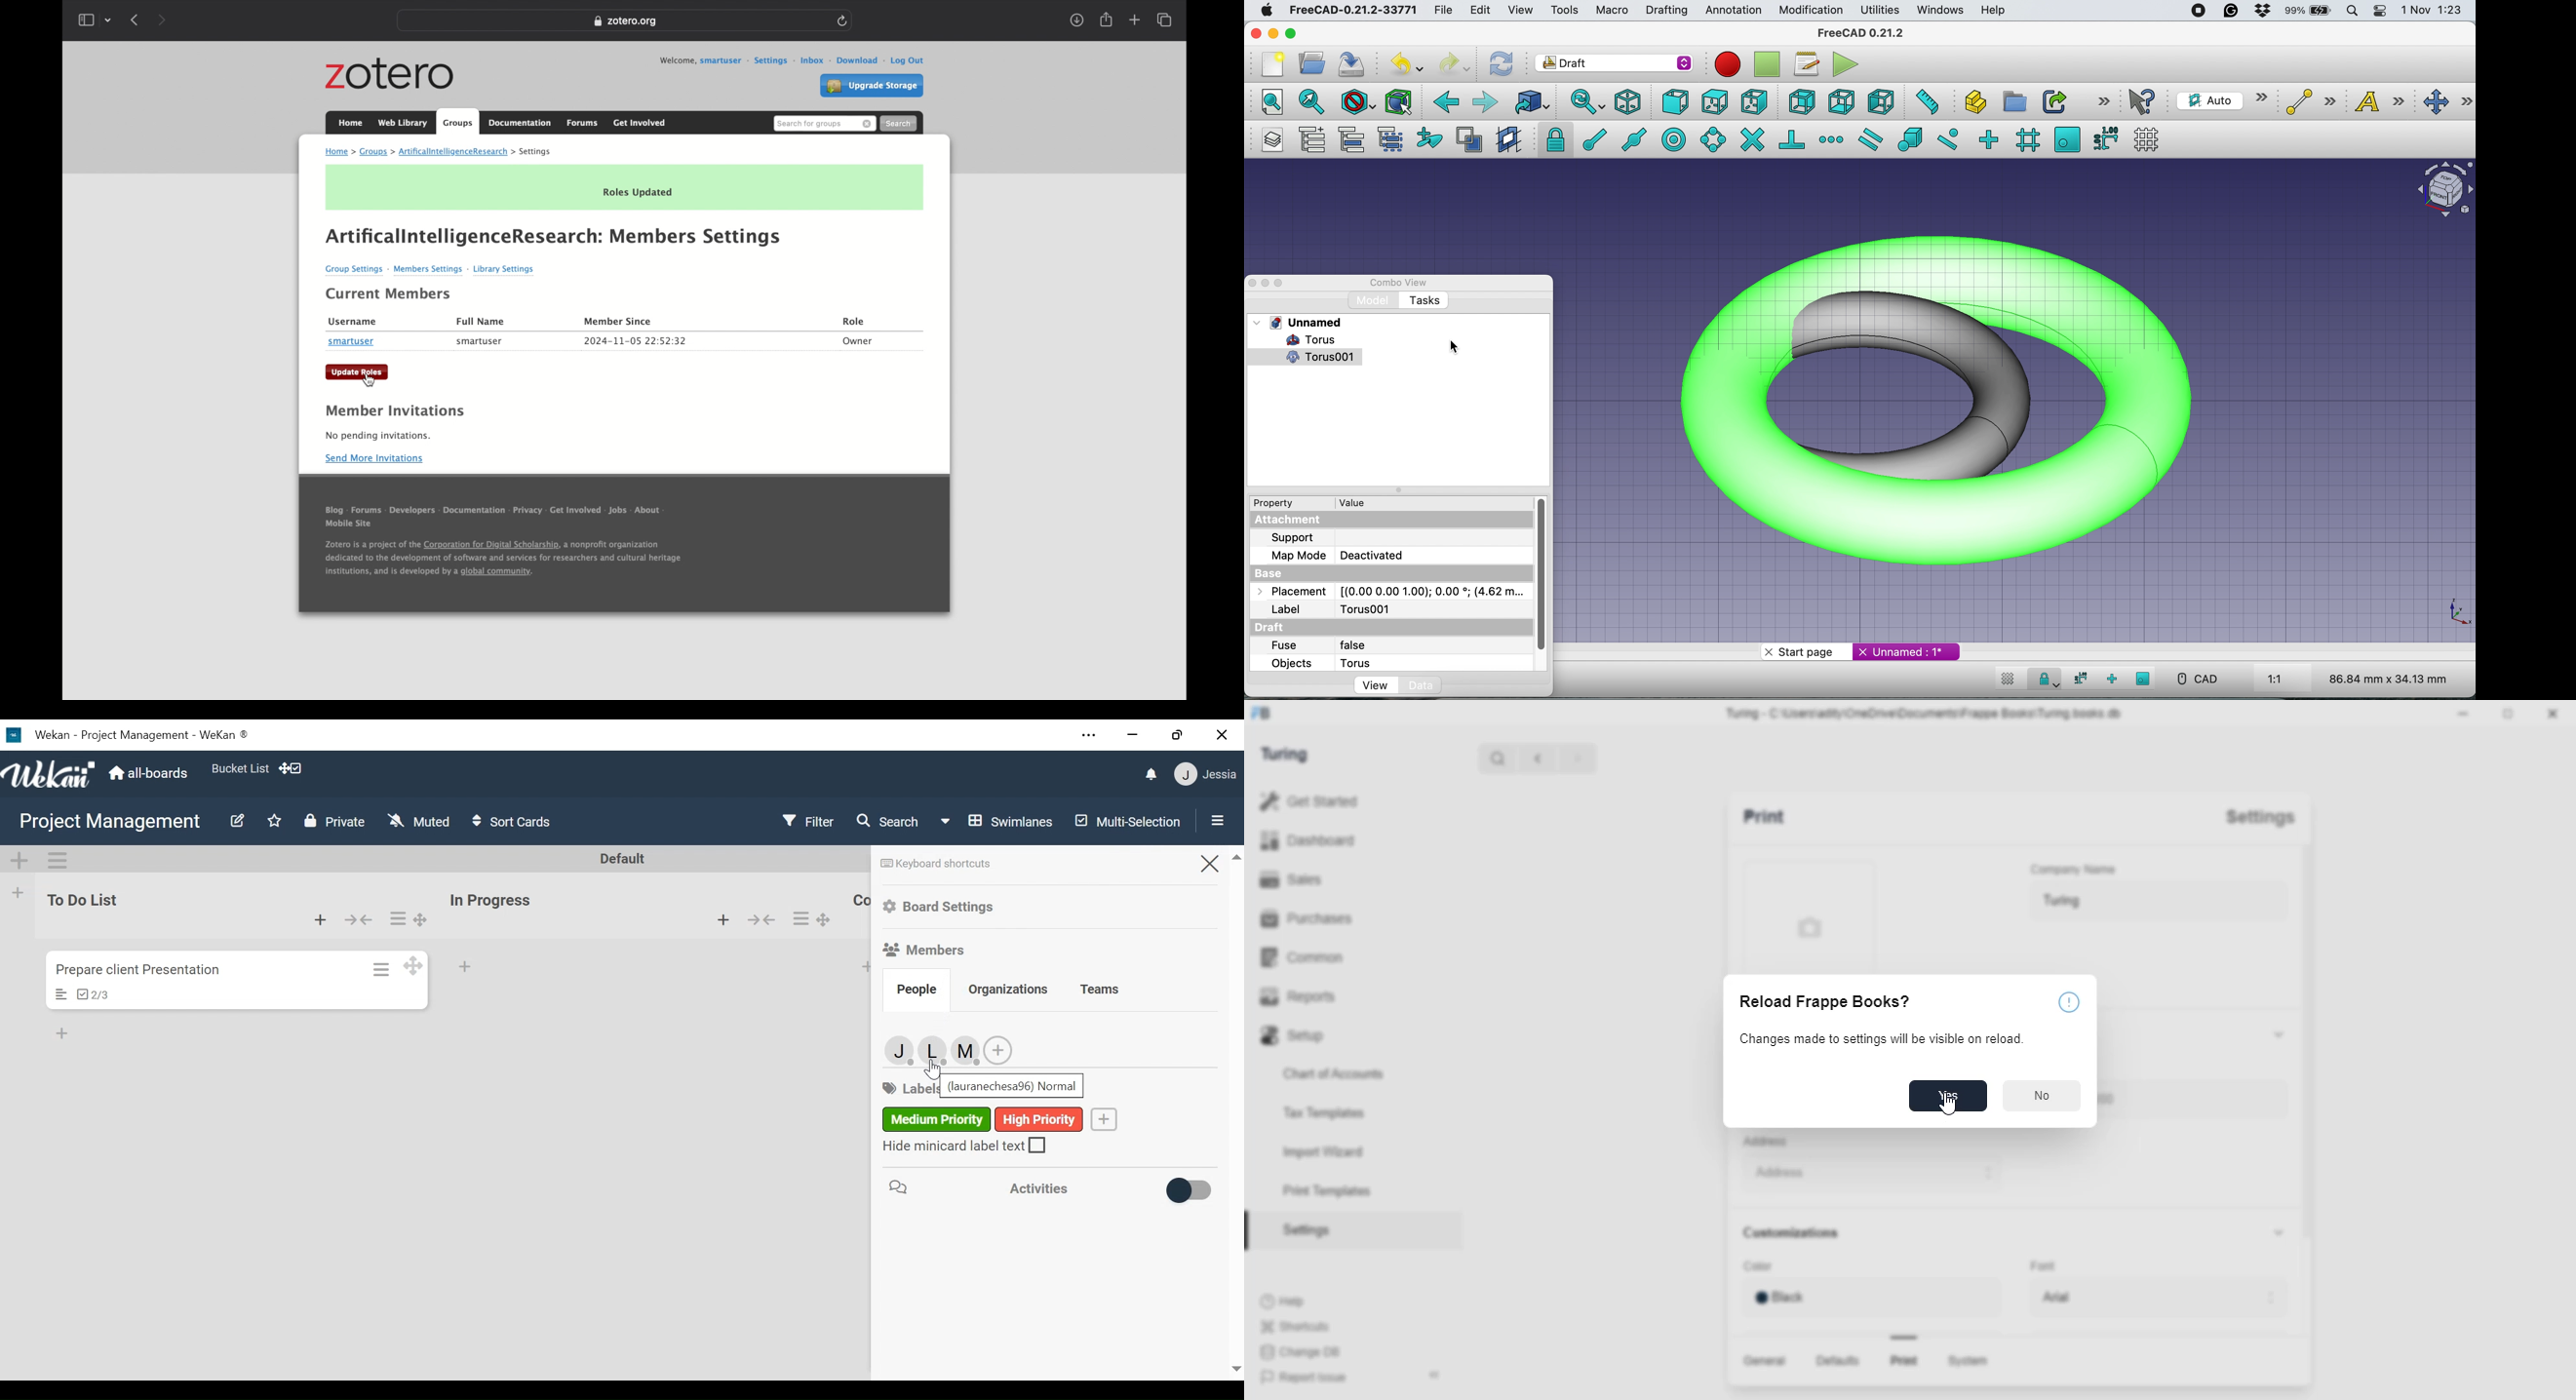 Image resolution: width=2576 pixels, height=1400 pixels. What do you see at coordinates (1351, 1113) in the screenshot?
I see `Tax Templates` at bounding box center [1351, 1113].